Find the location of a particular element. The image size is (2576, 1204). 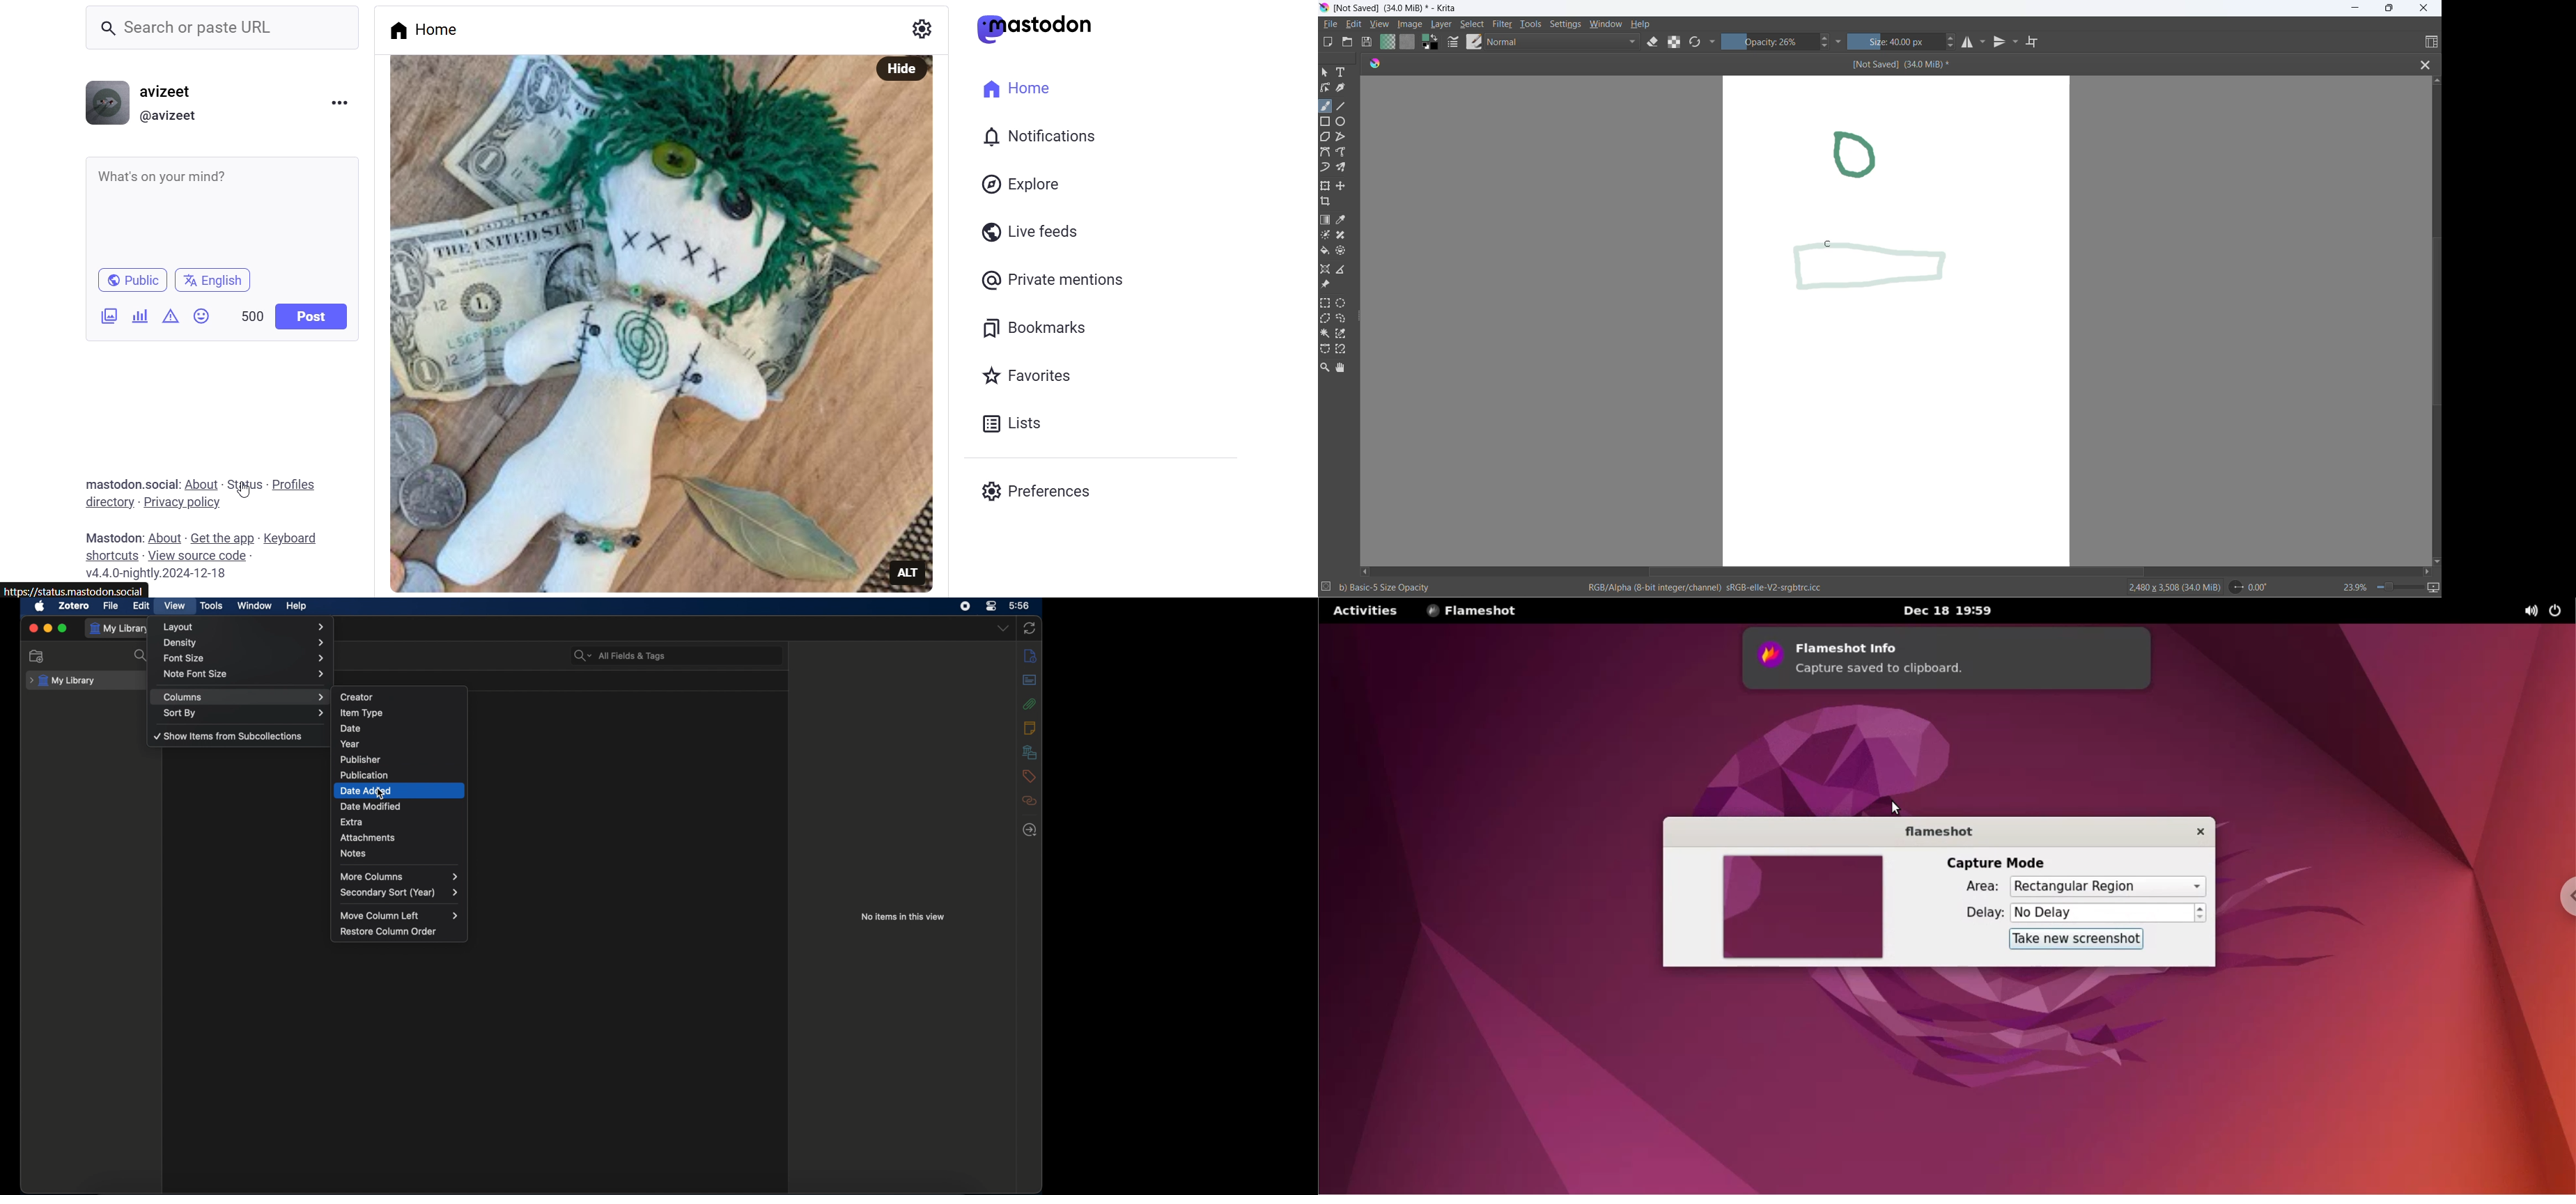

maximize is located at coordinates (63, 628).